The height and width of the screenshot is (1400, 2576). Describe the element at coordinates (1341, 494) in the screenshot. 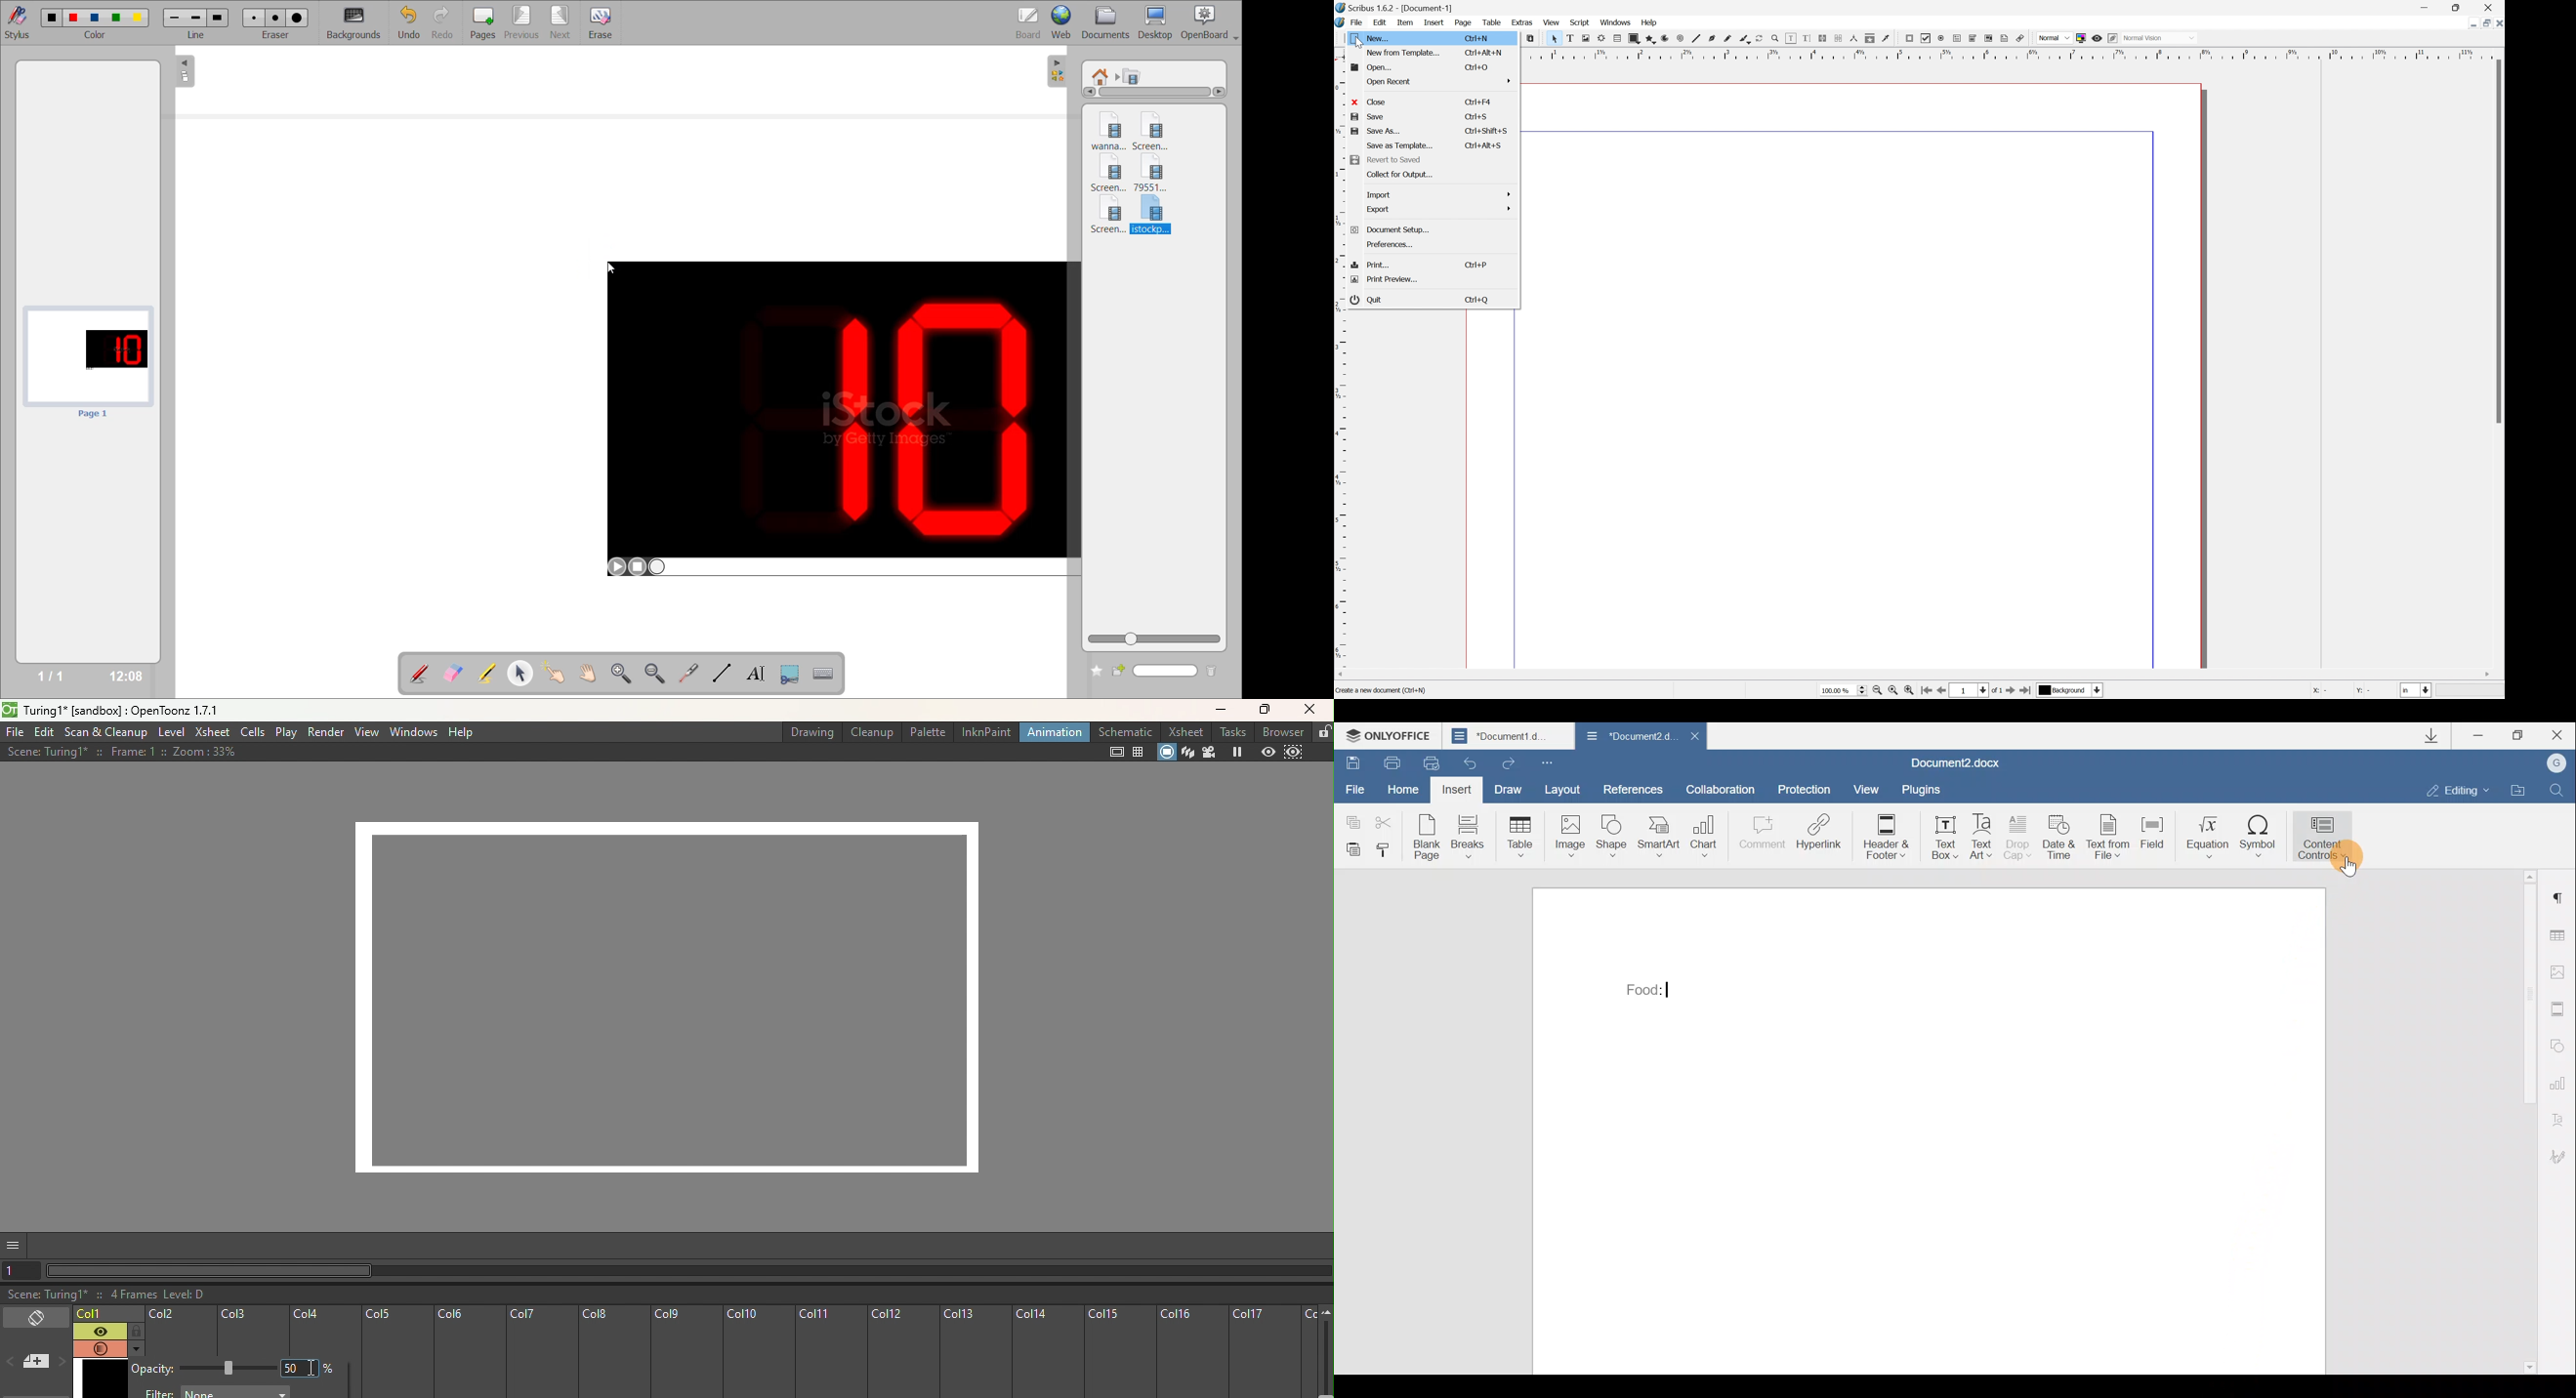

I see `Ruler` at that location.